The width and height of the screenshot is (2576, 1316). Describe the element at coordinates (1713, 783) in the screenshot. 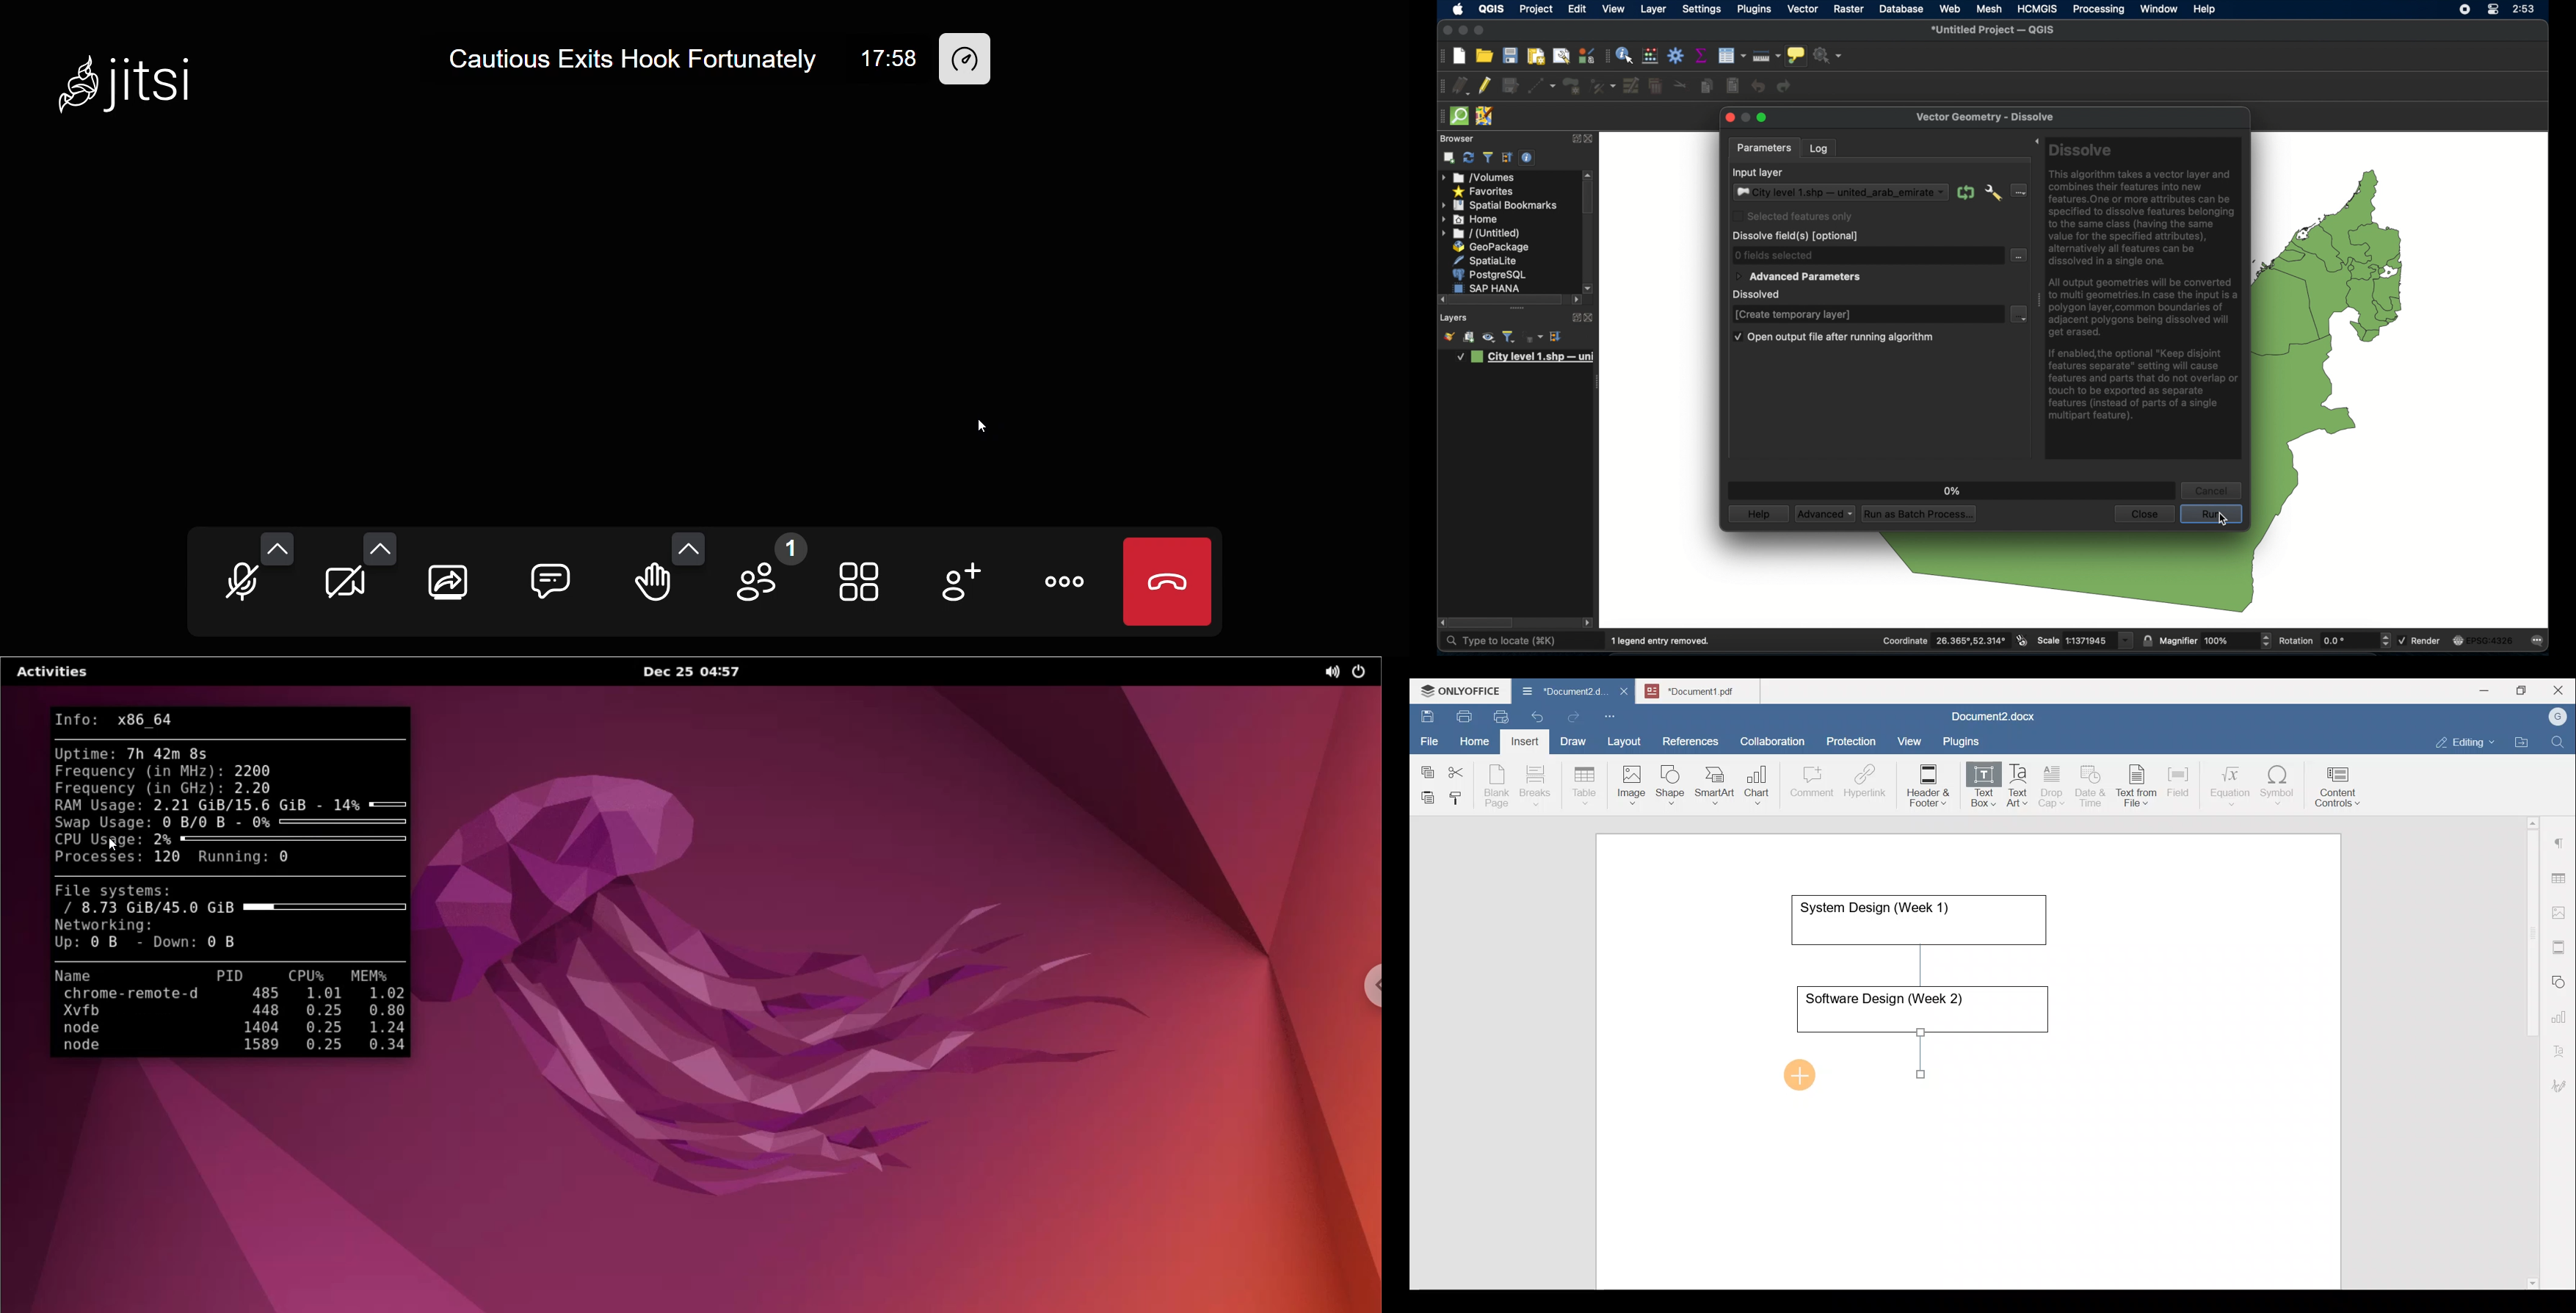

I see `SmartArt` at that location.